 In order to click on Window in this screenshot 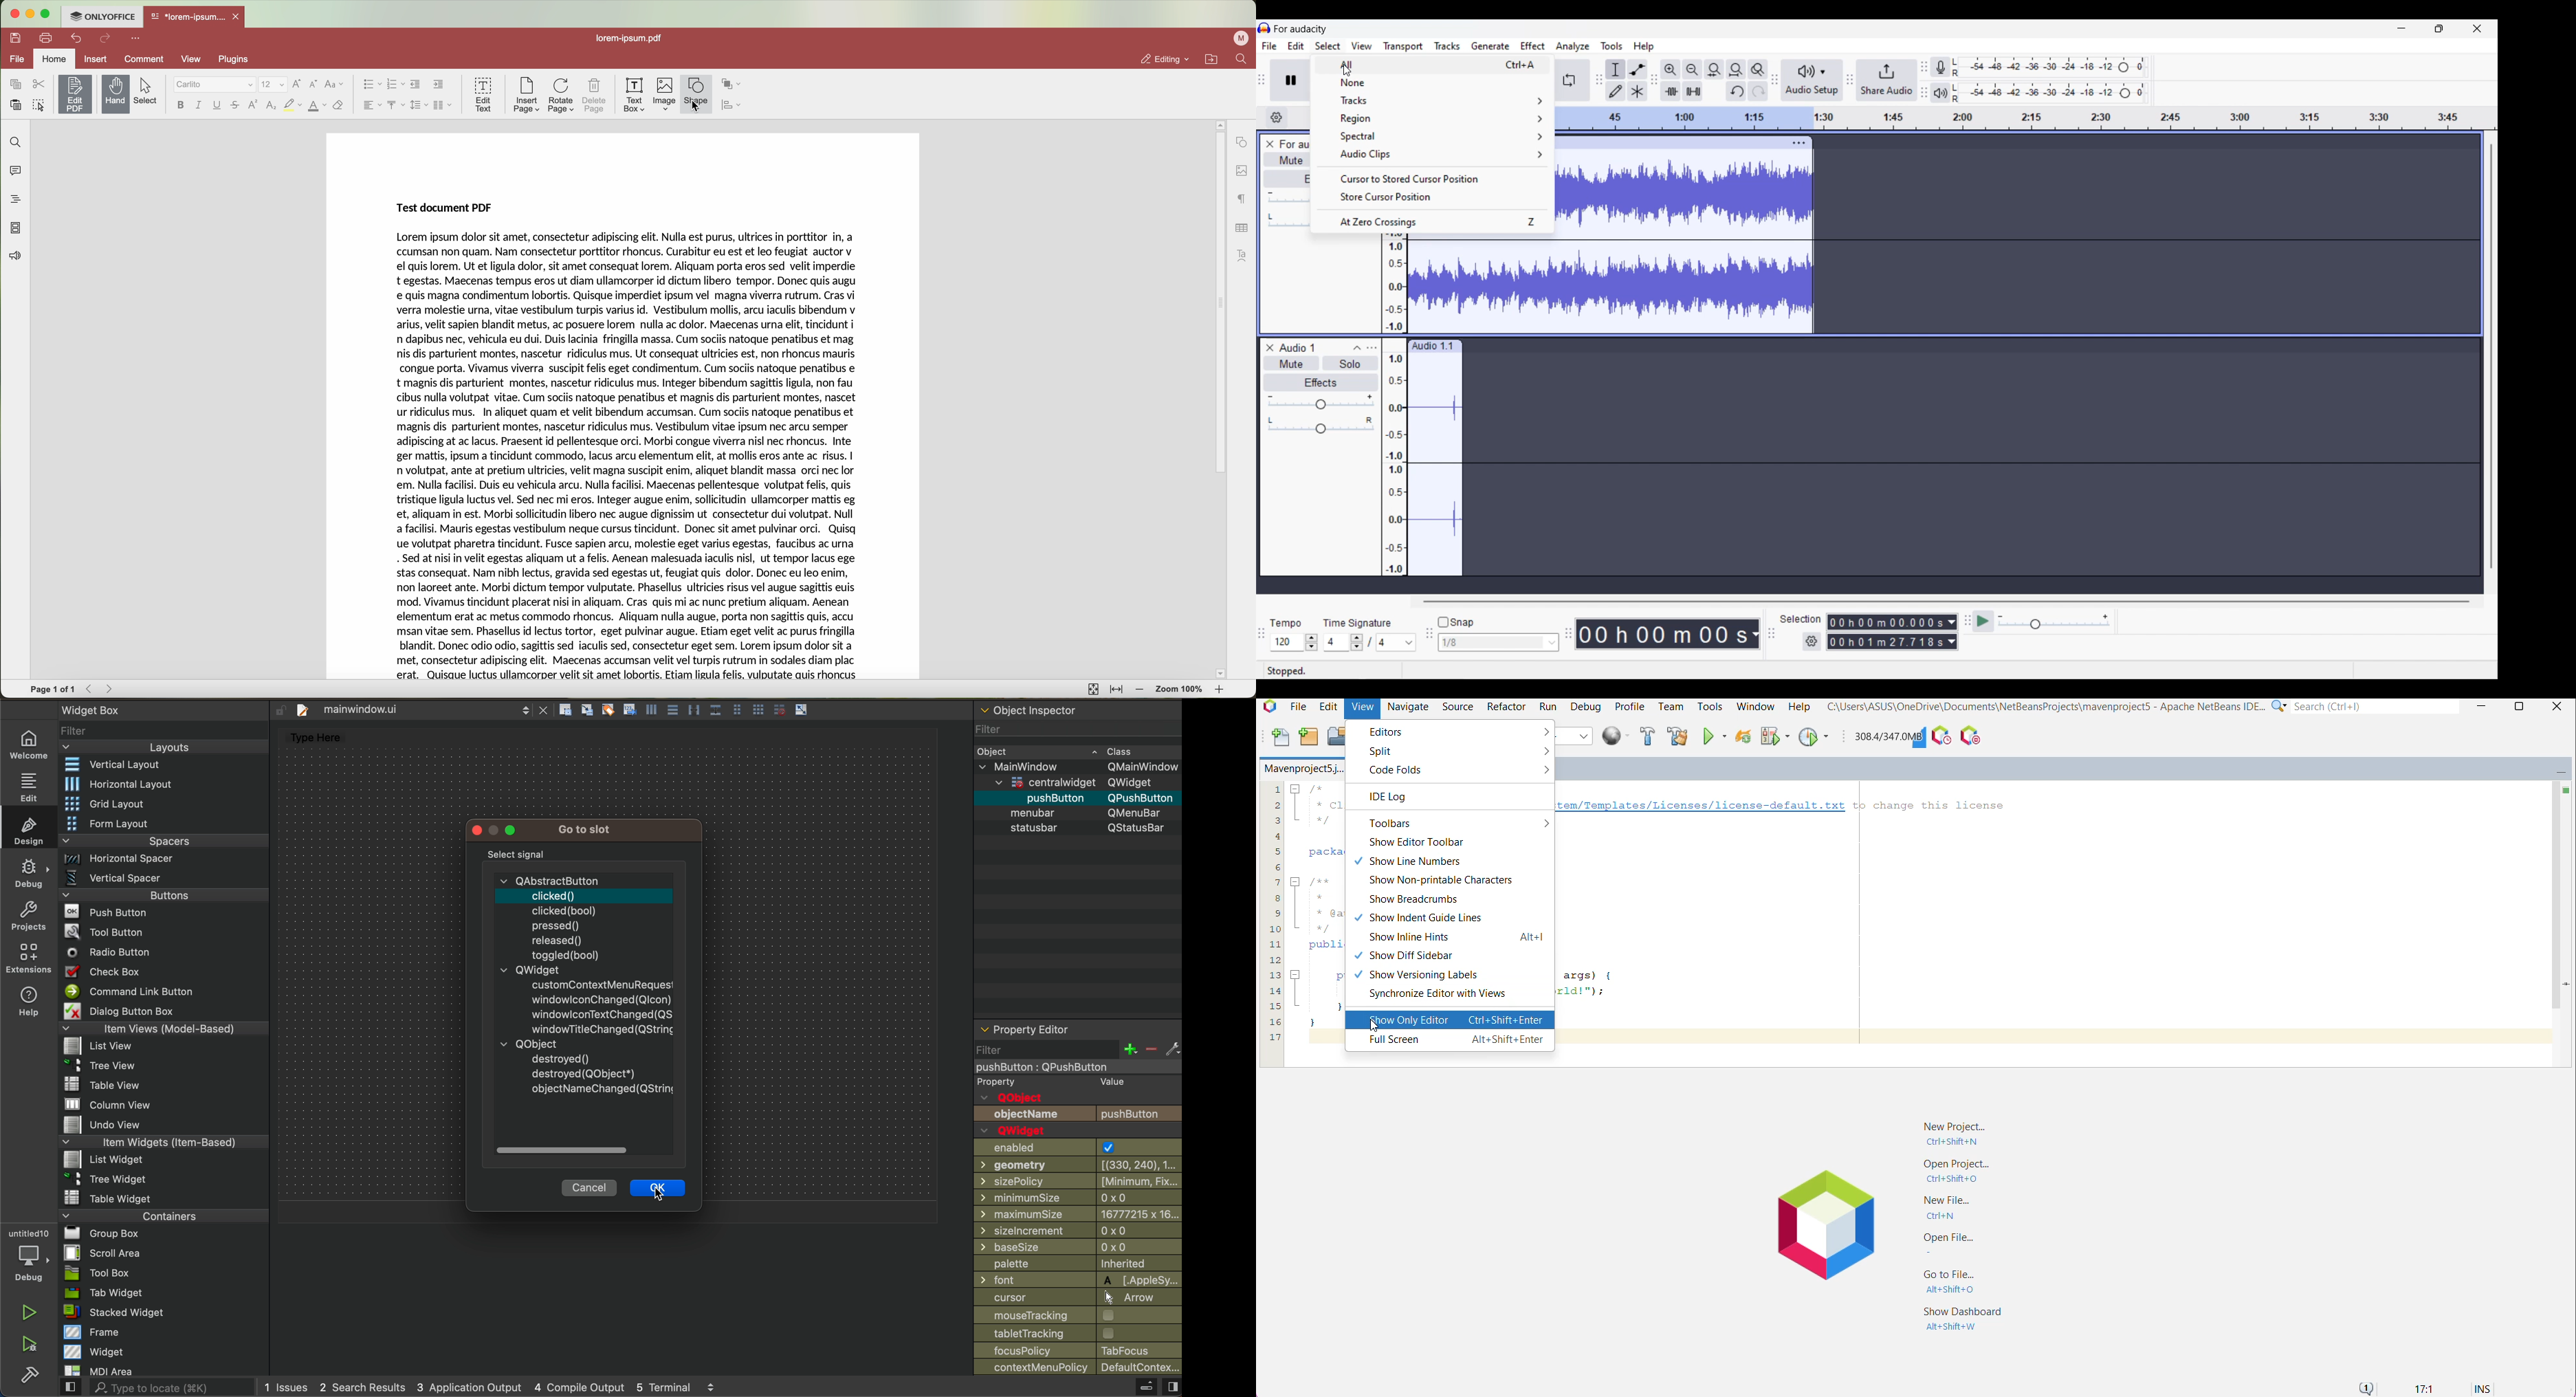, I will do `click(1754, 706)`.